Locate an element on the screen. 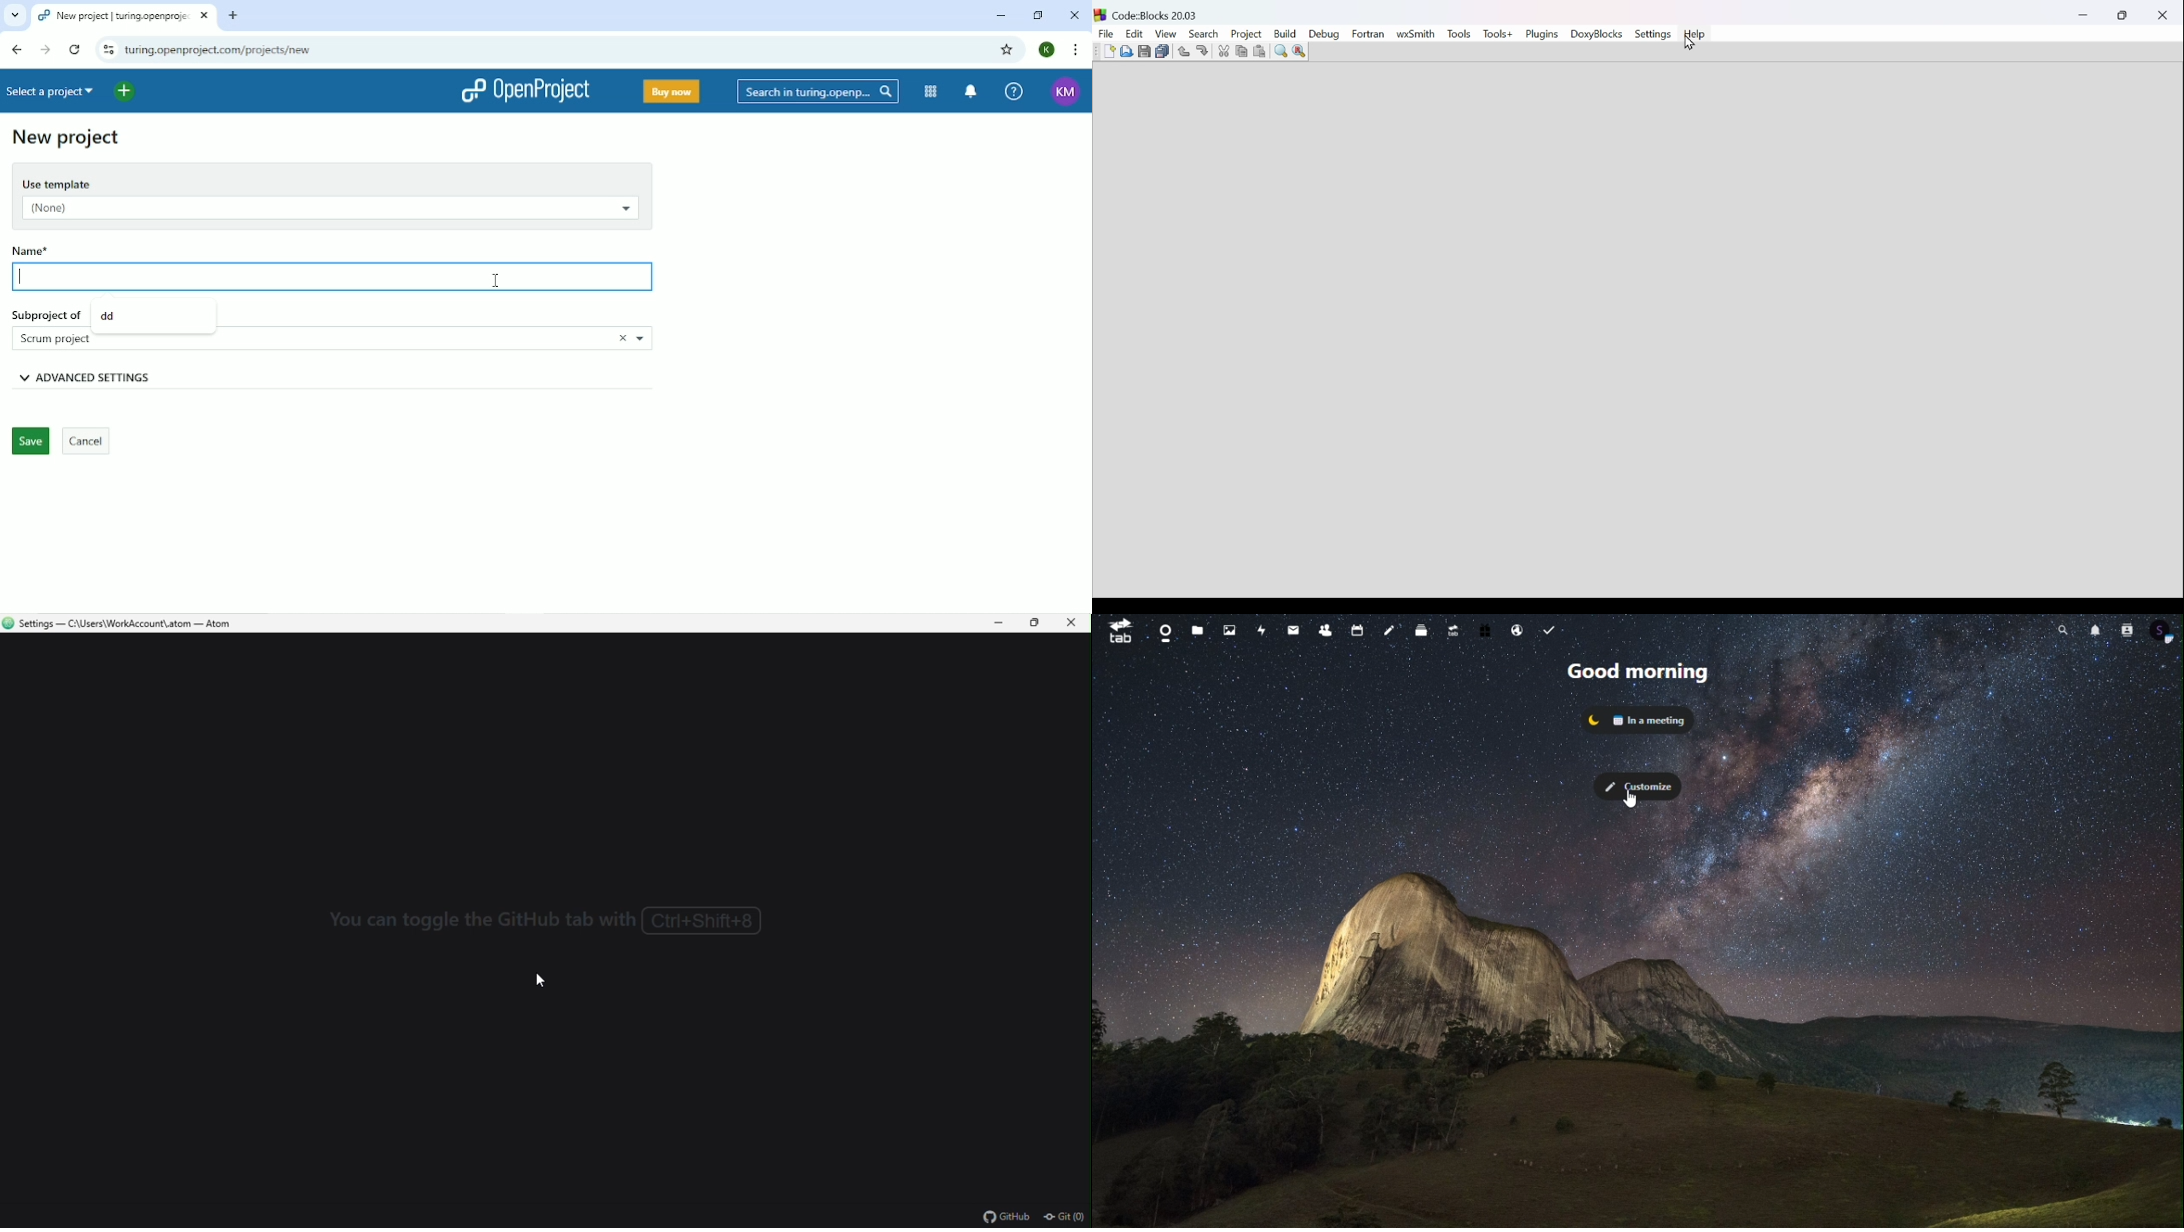 Image resolution: width=2184 pixels, height=1232 pixels. OpenProject is located at coordinates (526, 91).